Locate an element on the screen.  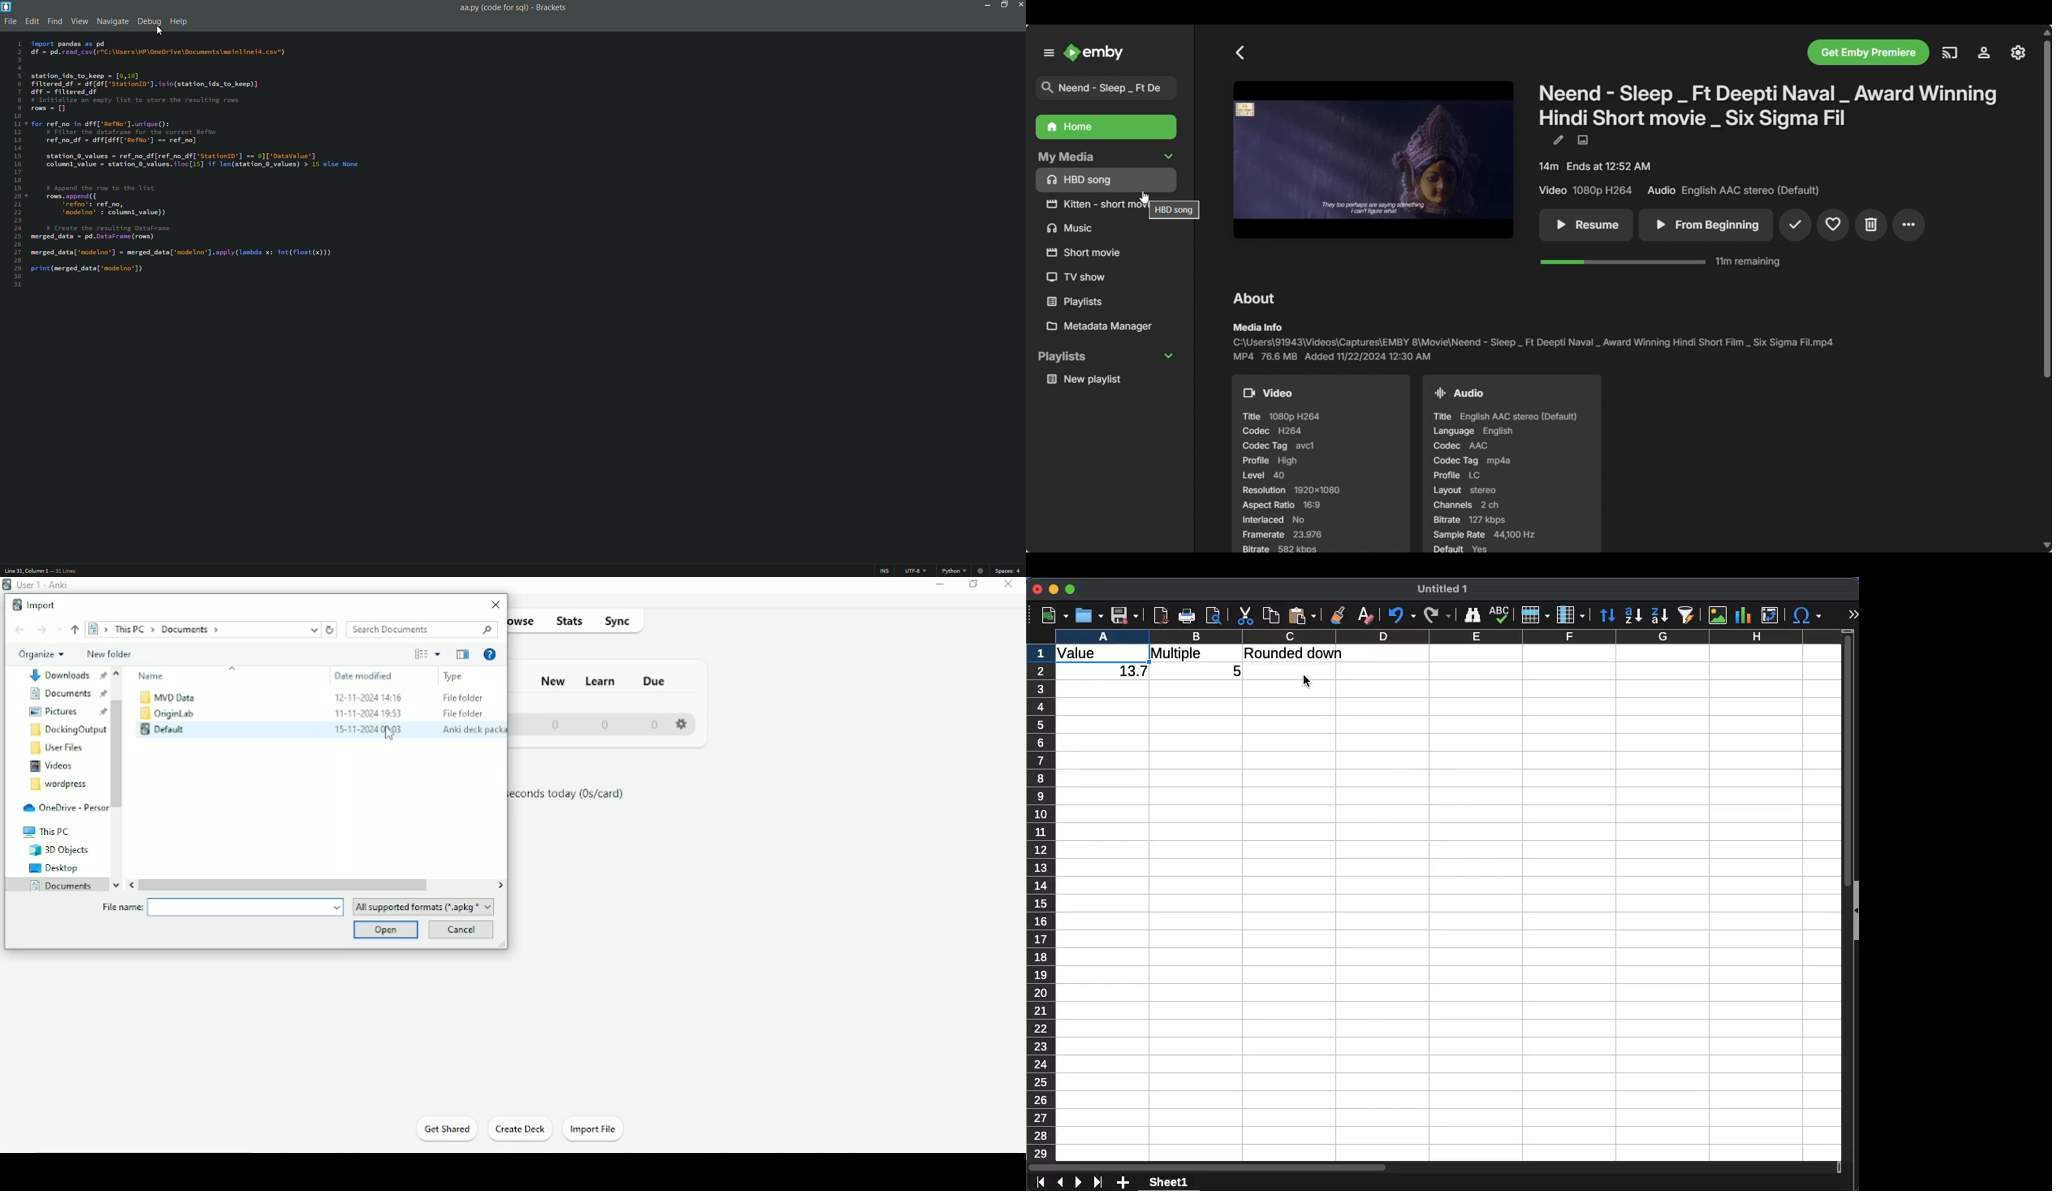
next sheet is located at coordinates (1078, 1182).